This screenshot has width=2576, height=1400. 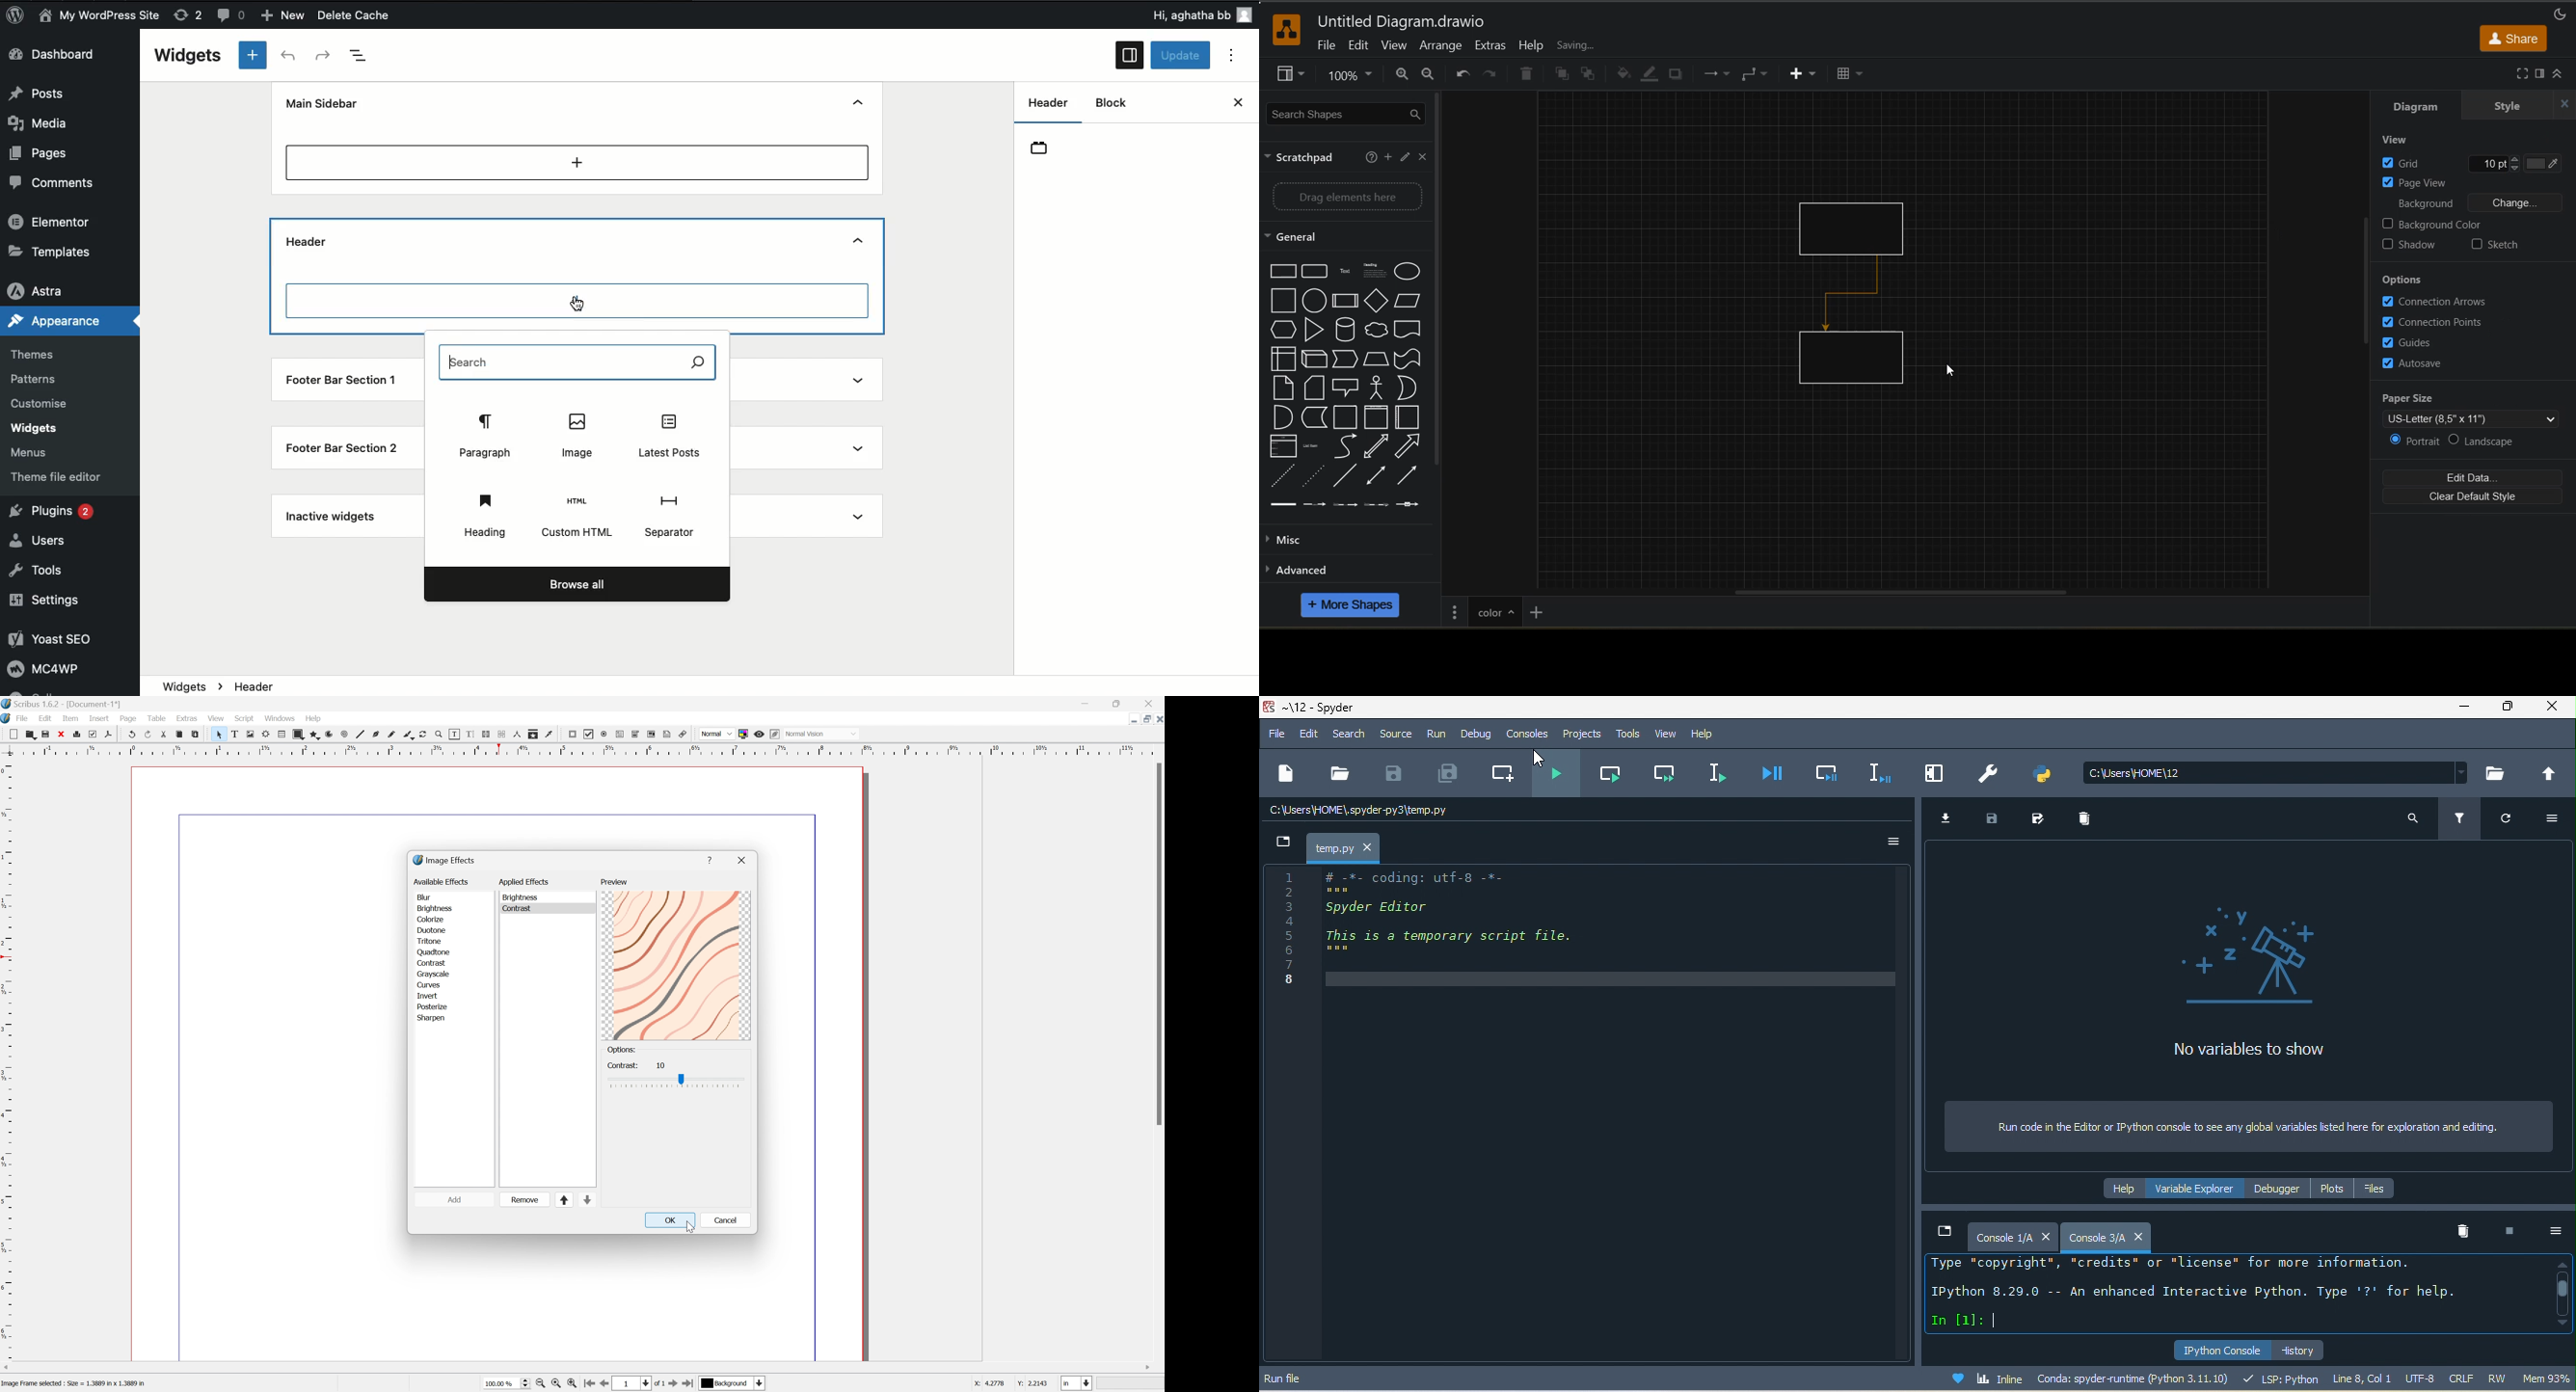 I want to click on Container, so click(x=1347, y=418).